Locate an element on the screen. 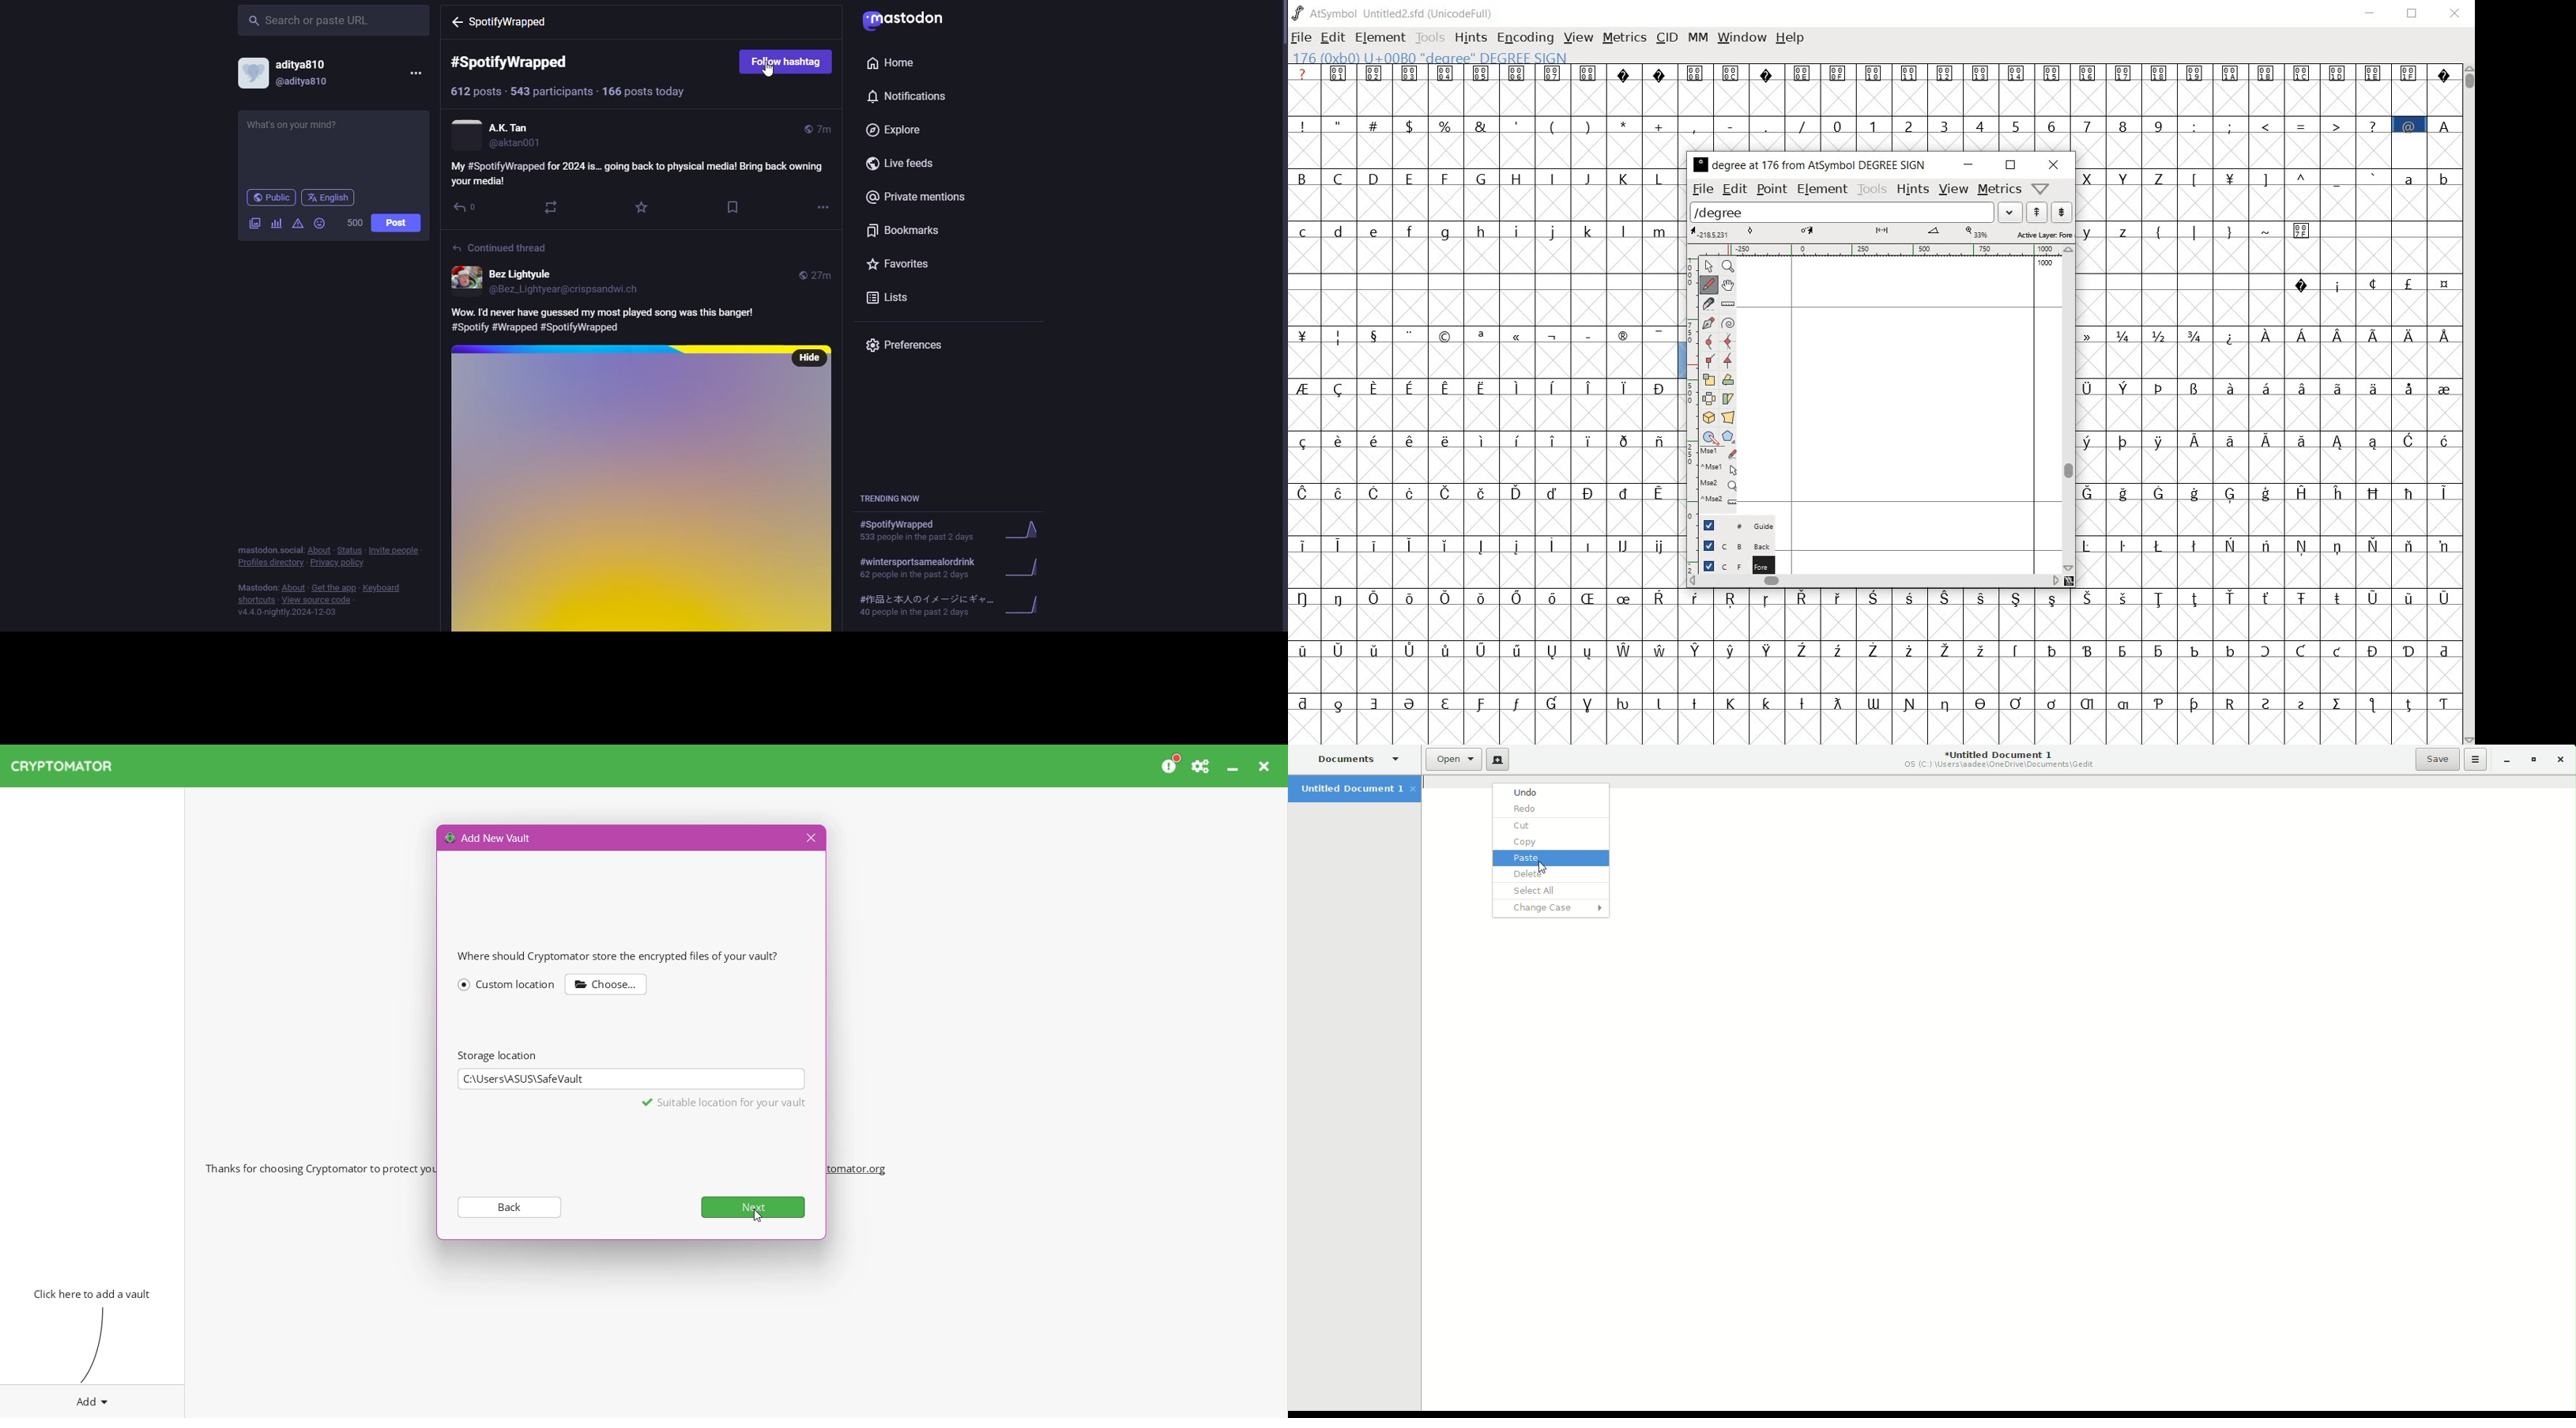 Image resolution: width=2576 pixels, height=1428 pixels. scrollbar is located at coordinates (2468, 403).